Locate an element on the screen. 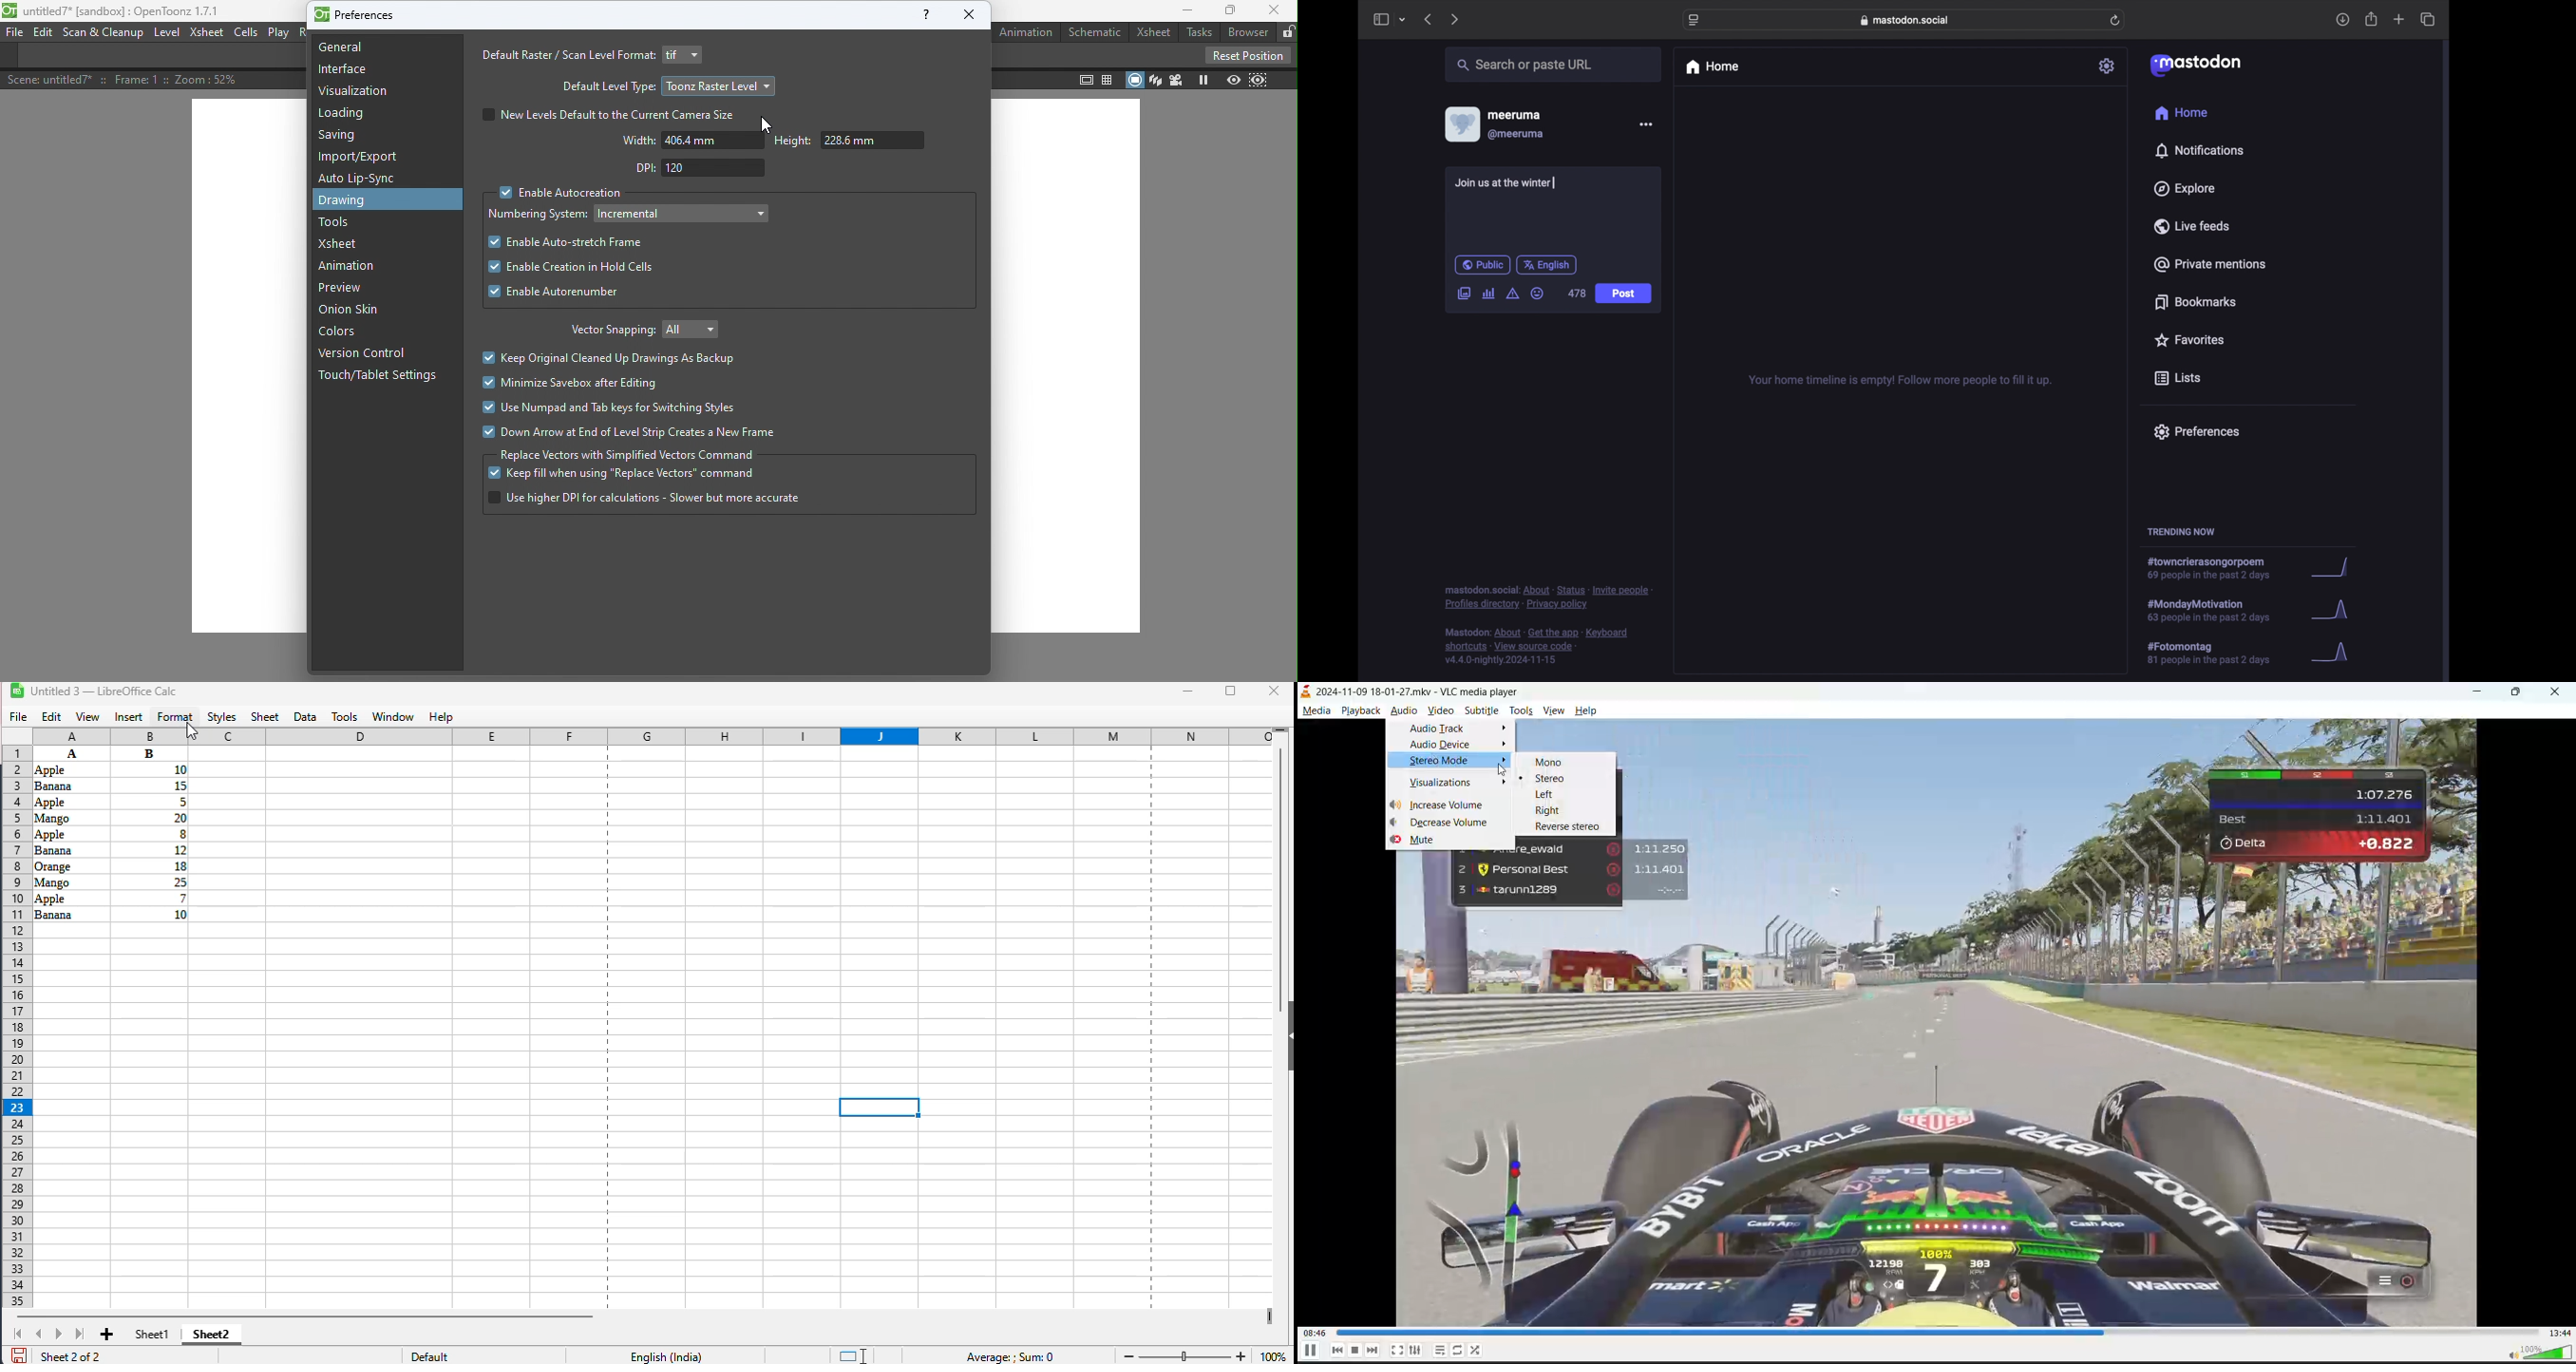 The height and width of the screenshot is (1372, 2576). preferences is located at coordinates (2196, 431).